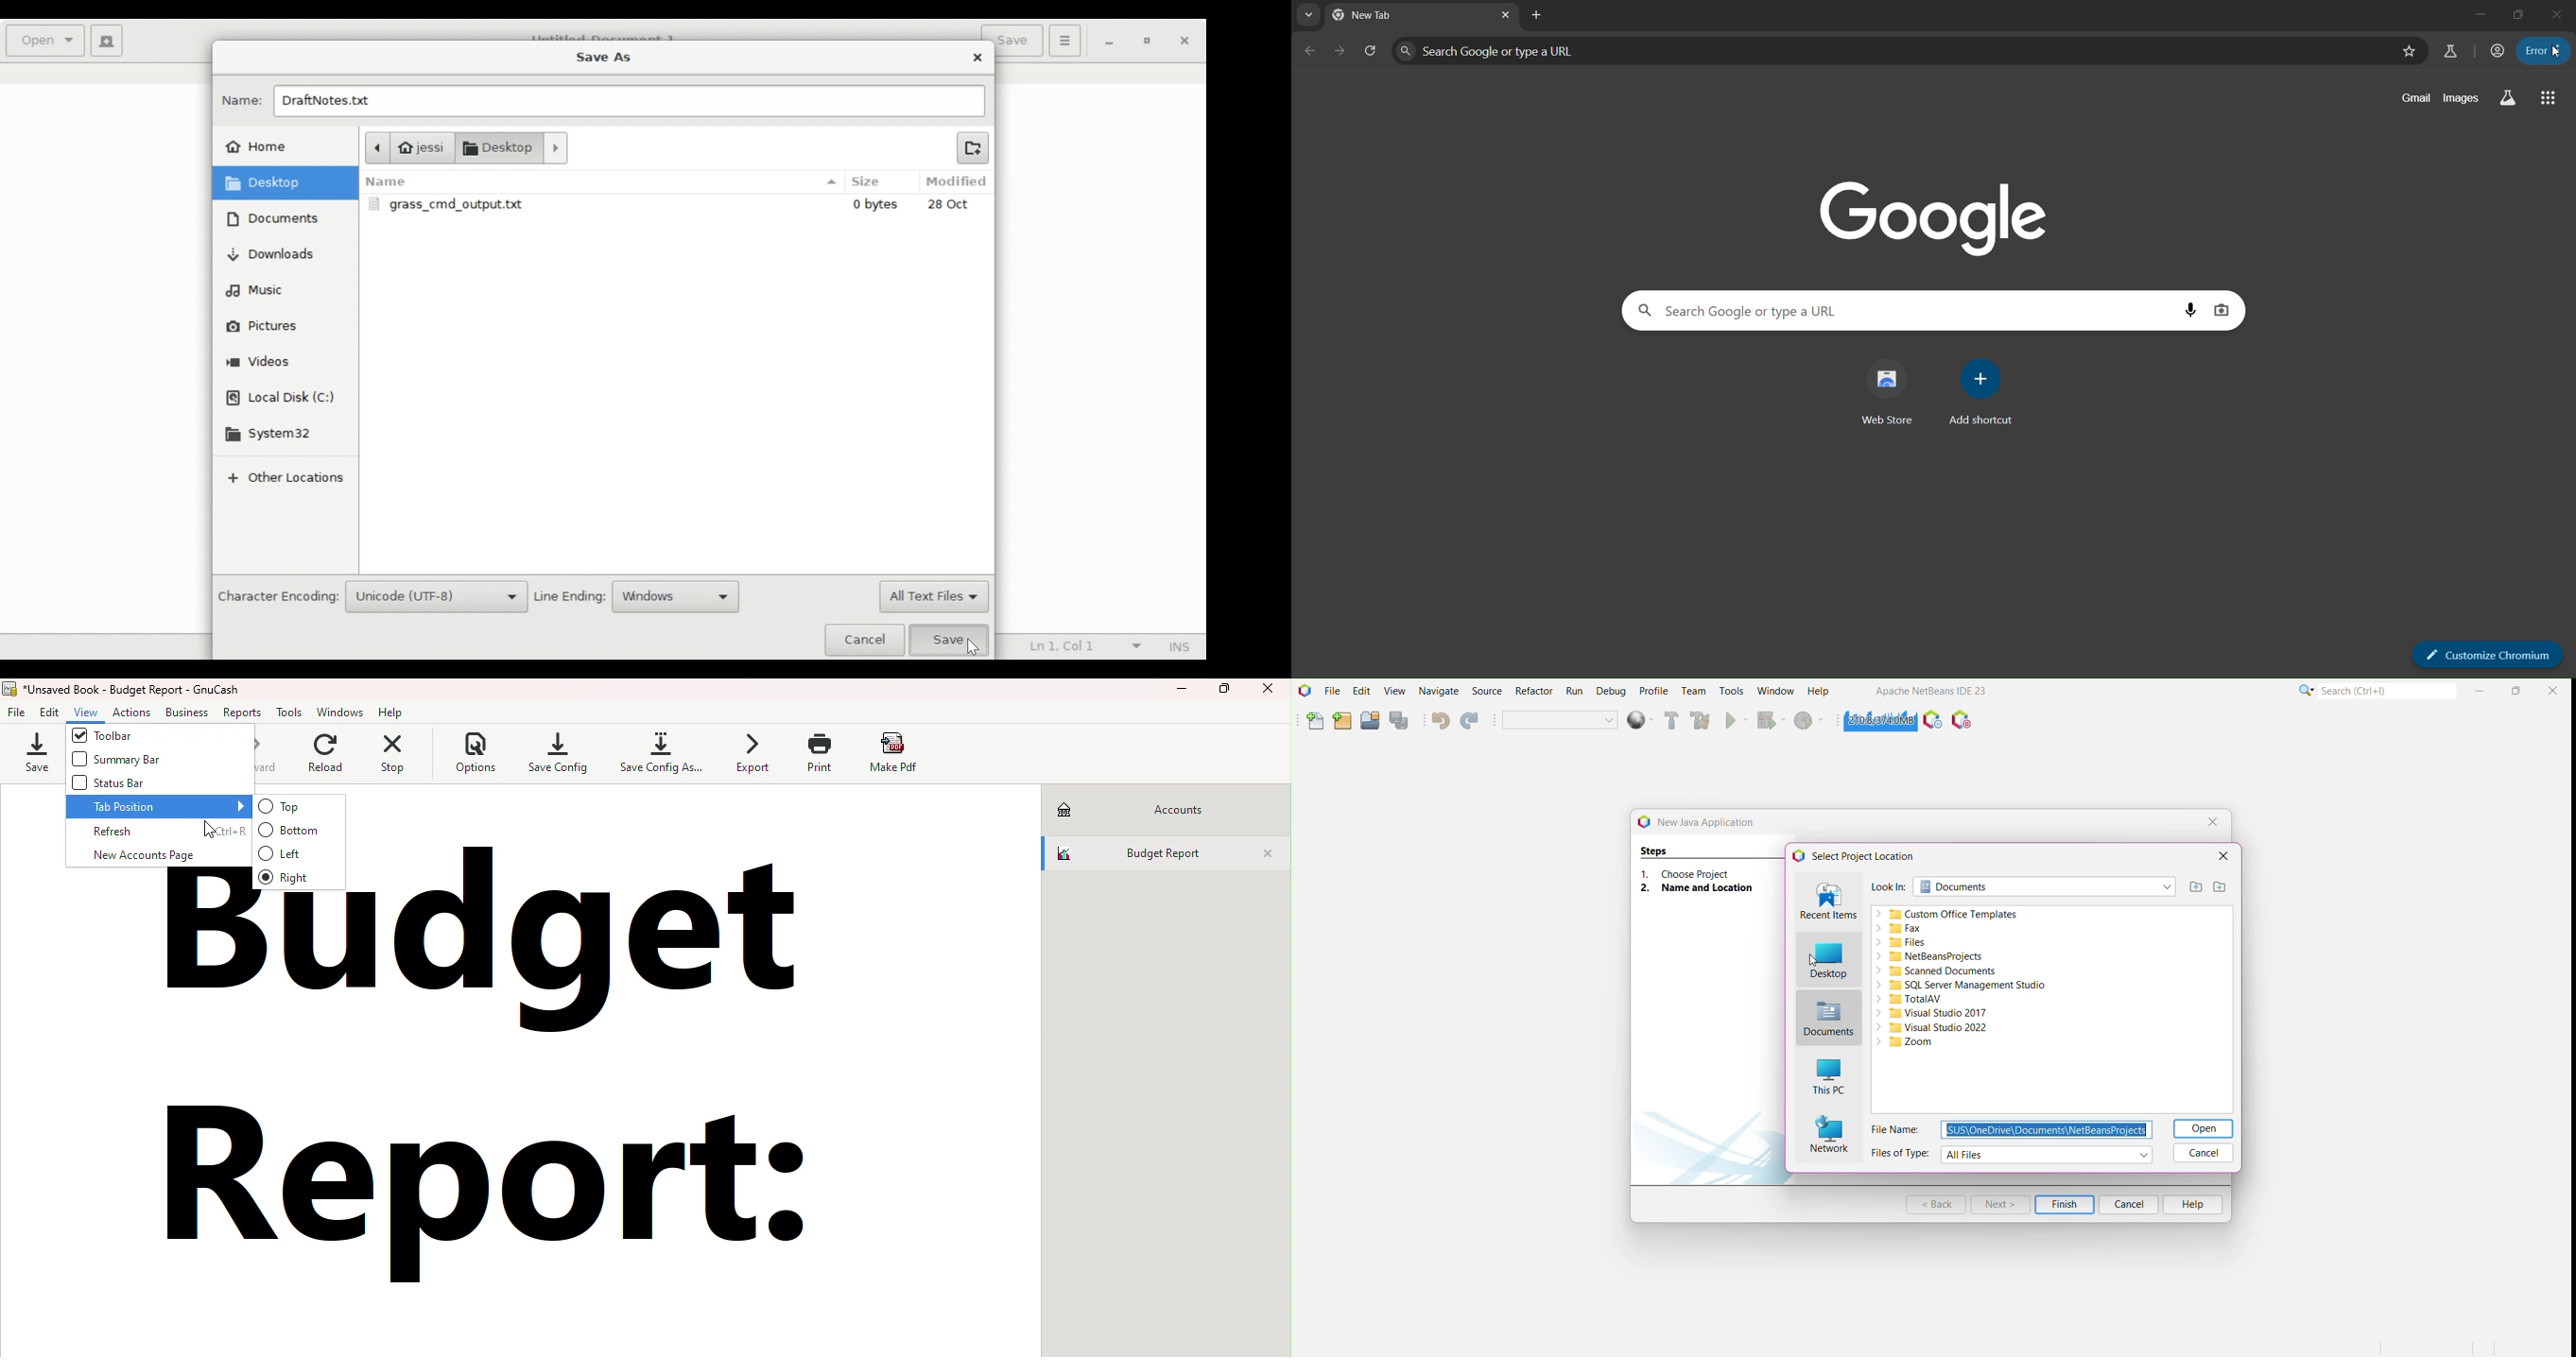 The image size is (2576, 1372). What do you see at coordinates (2556, 53) in the screenshot?
I see `cursor` at bounding box center [2556, 53].